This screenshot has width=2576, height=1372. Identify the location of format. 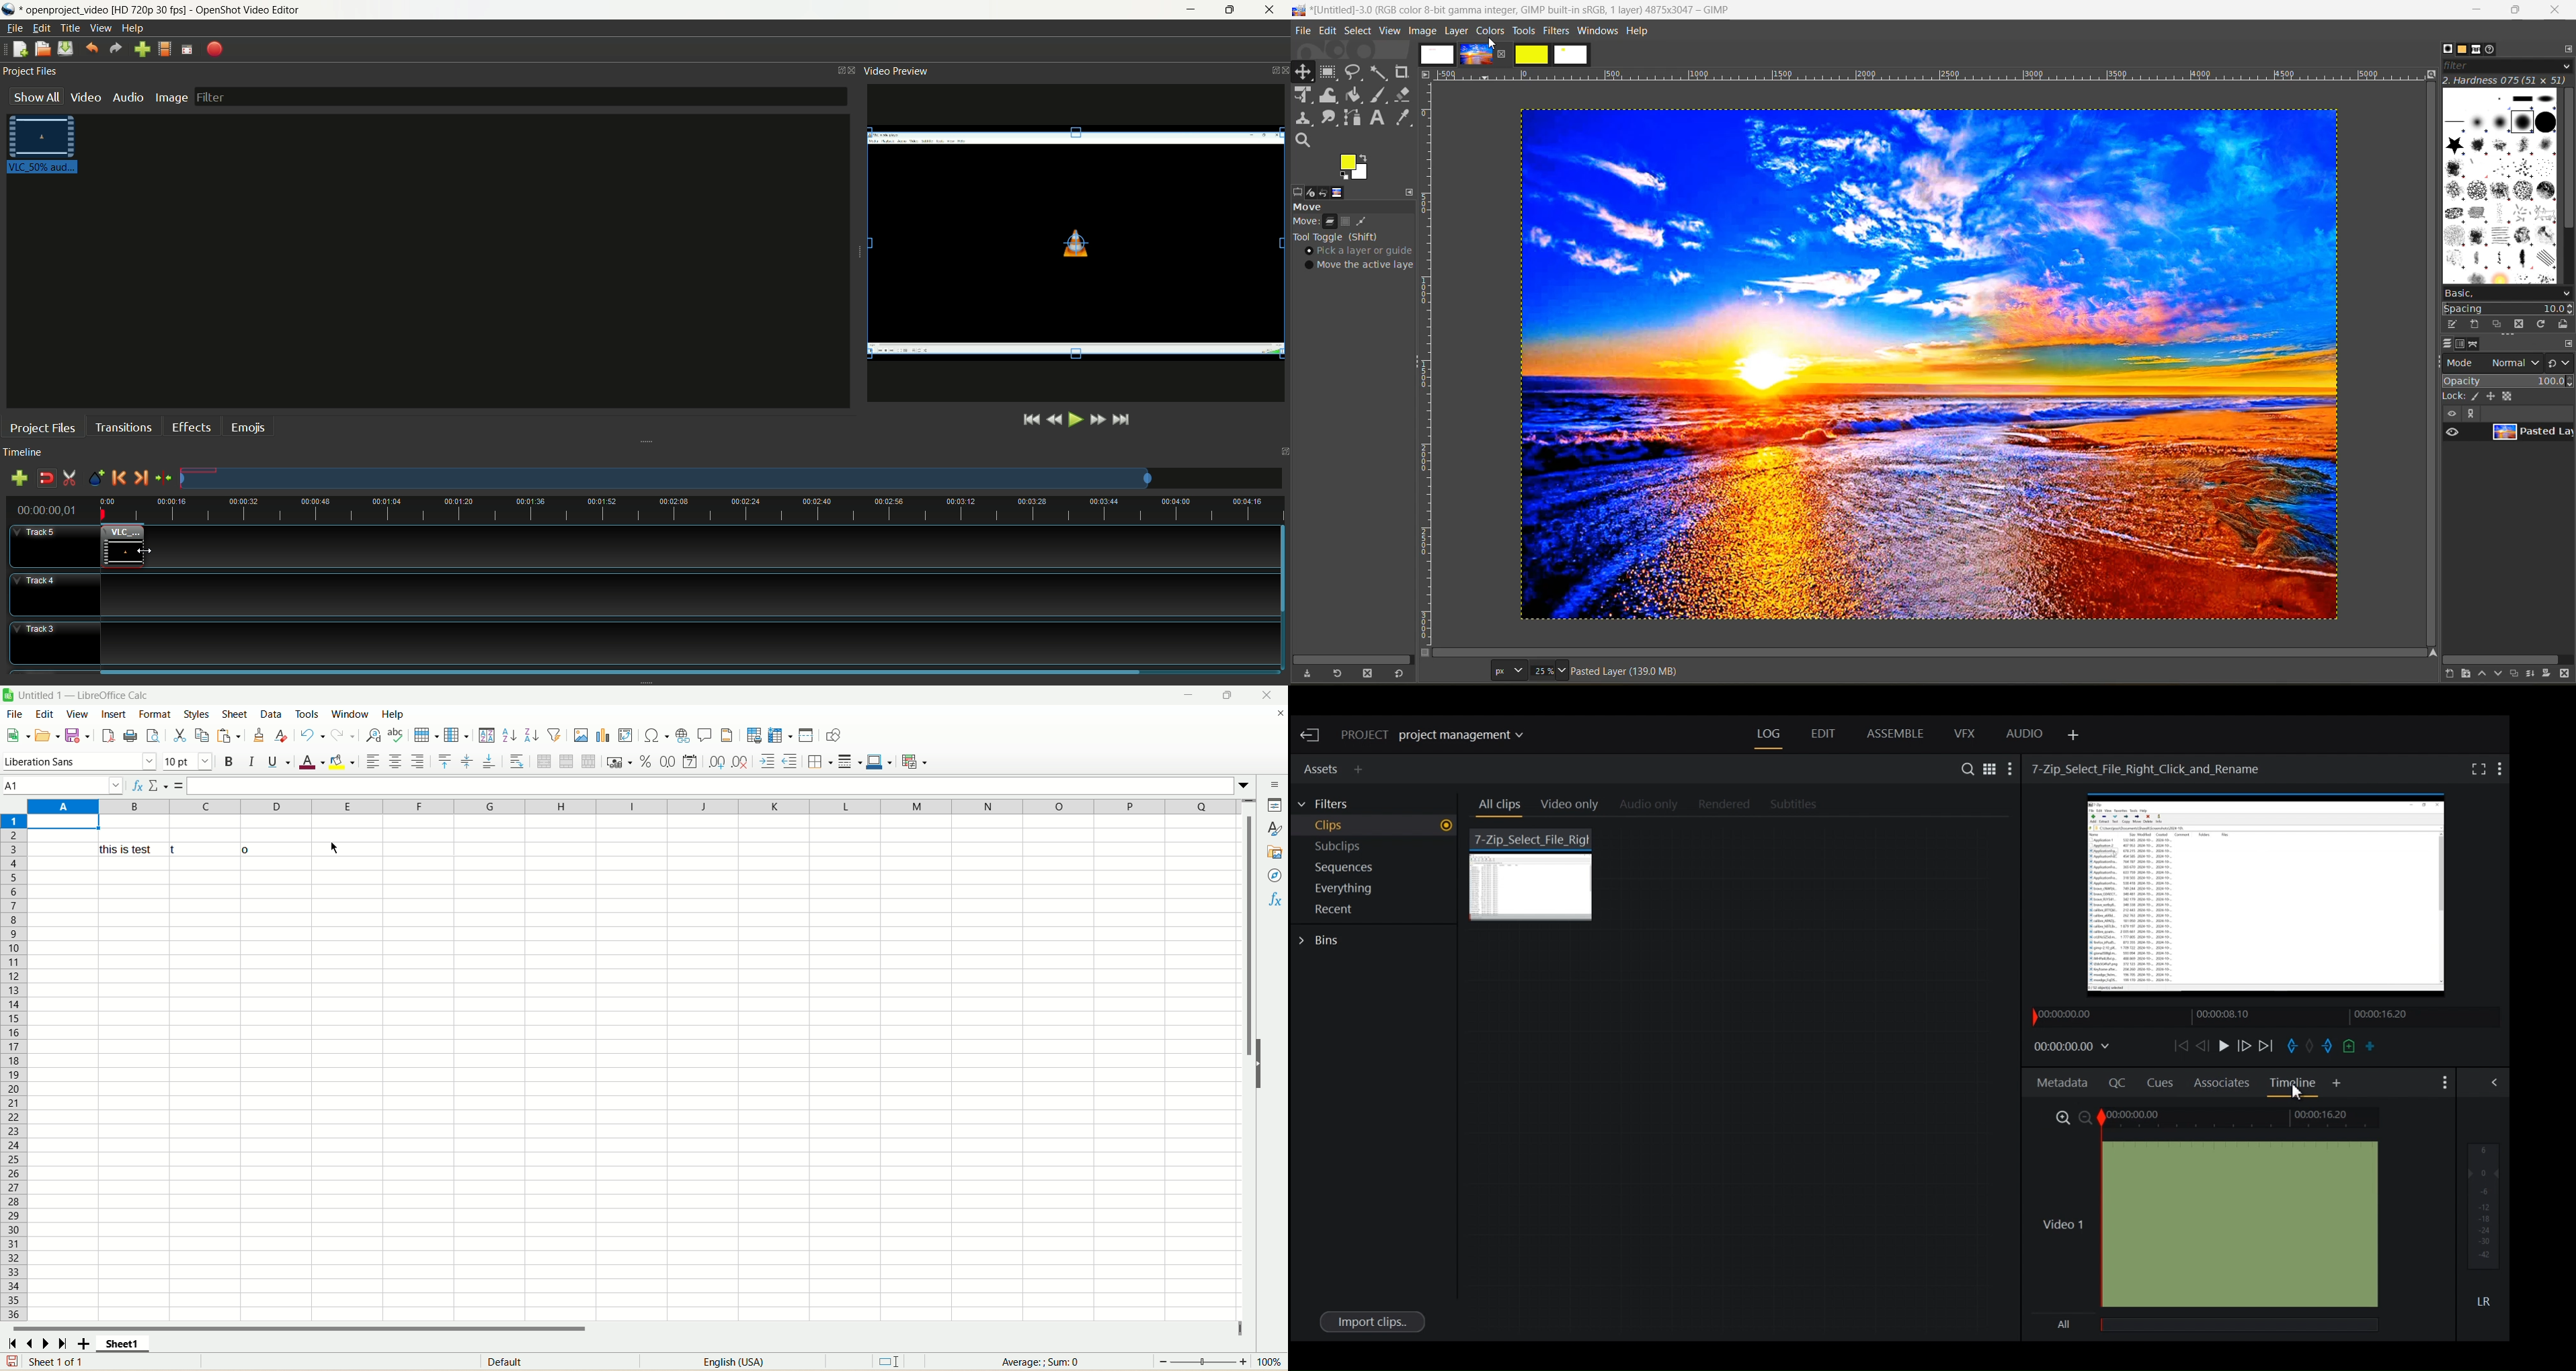
(154, 715).